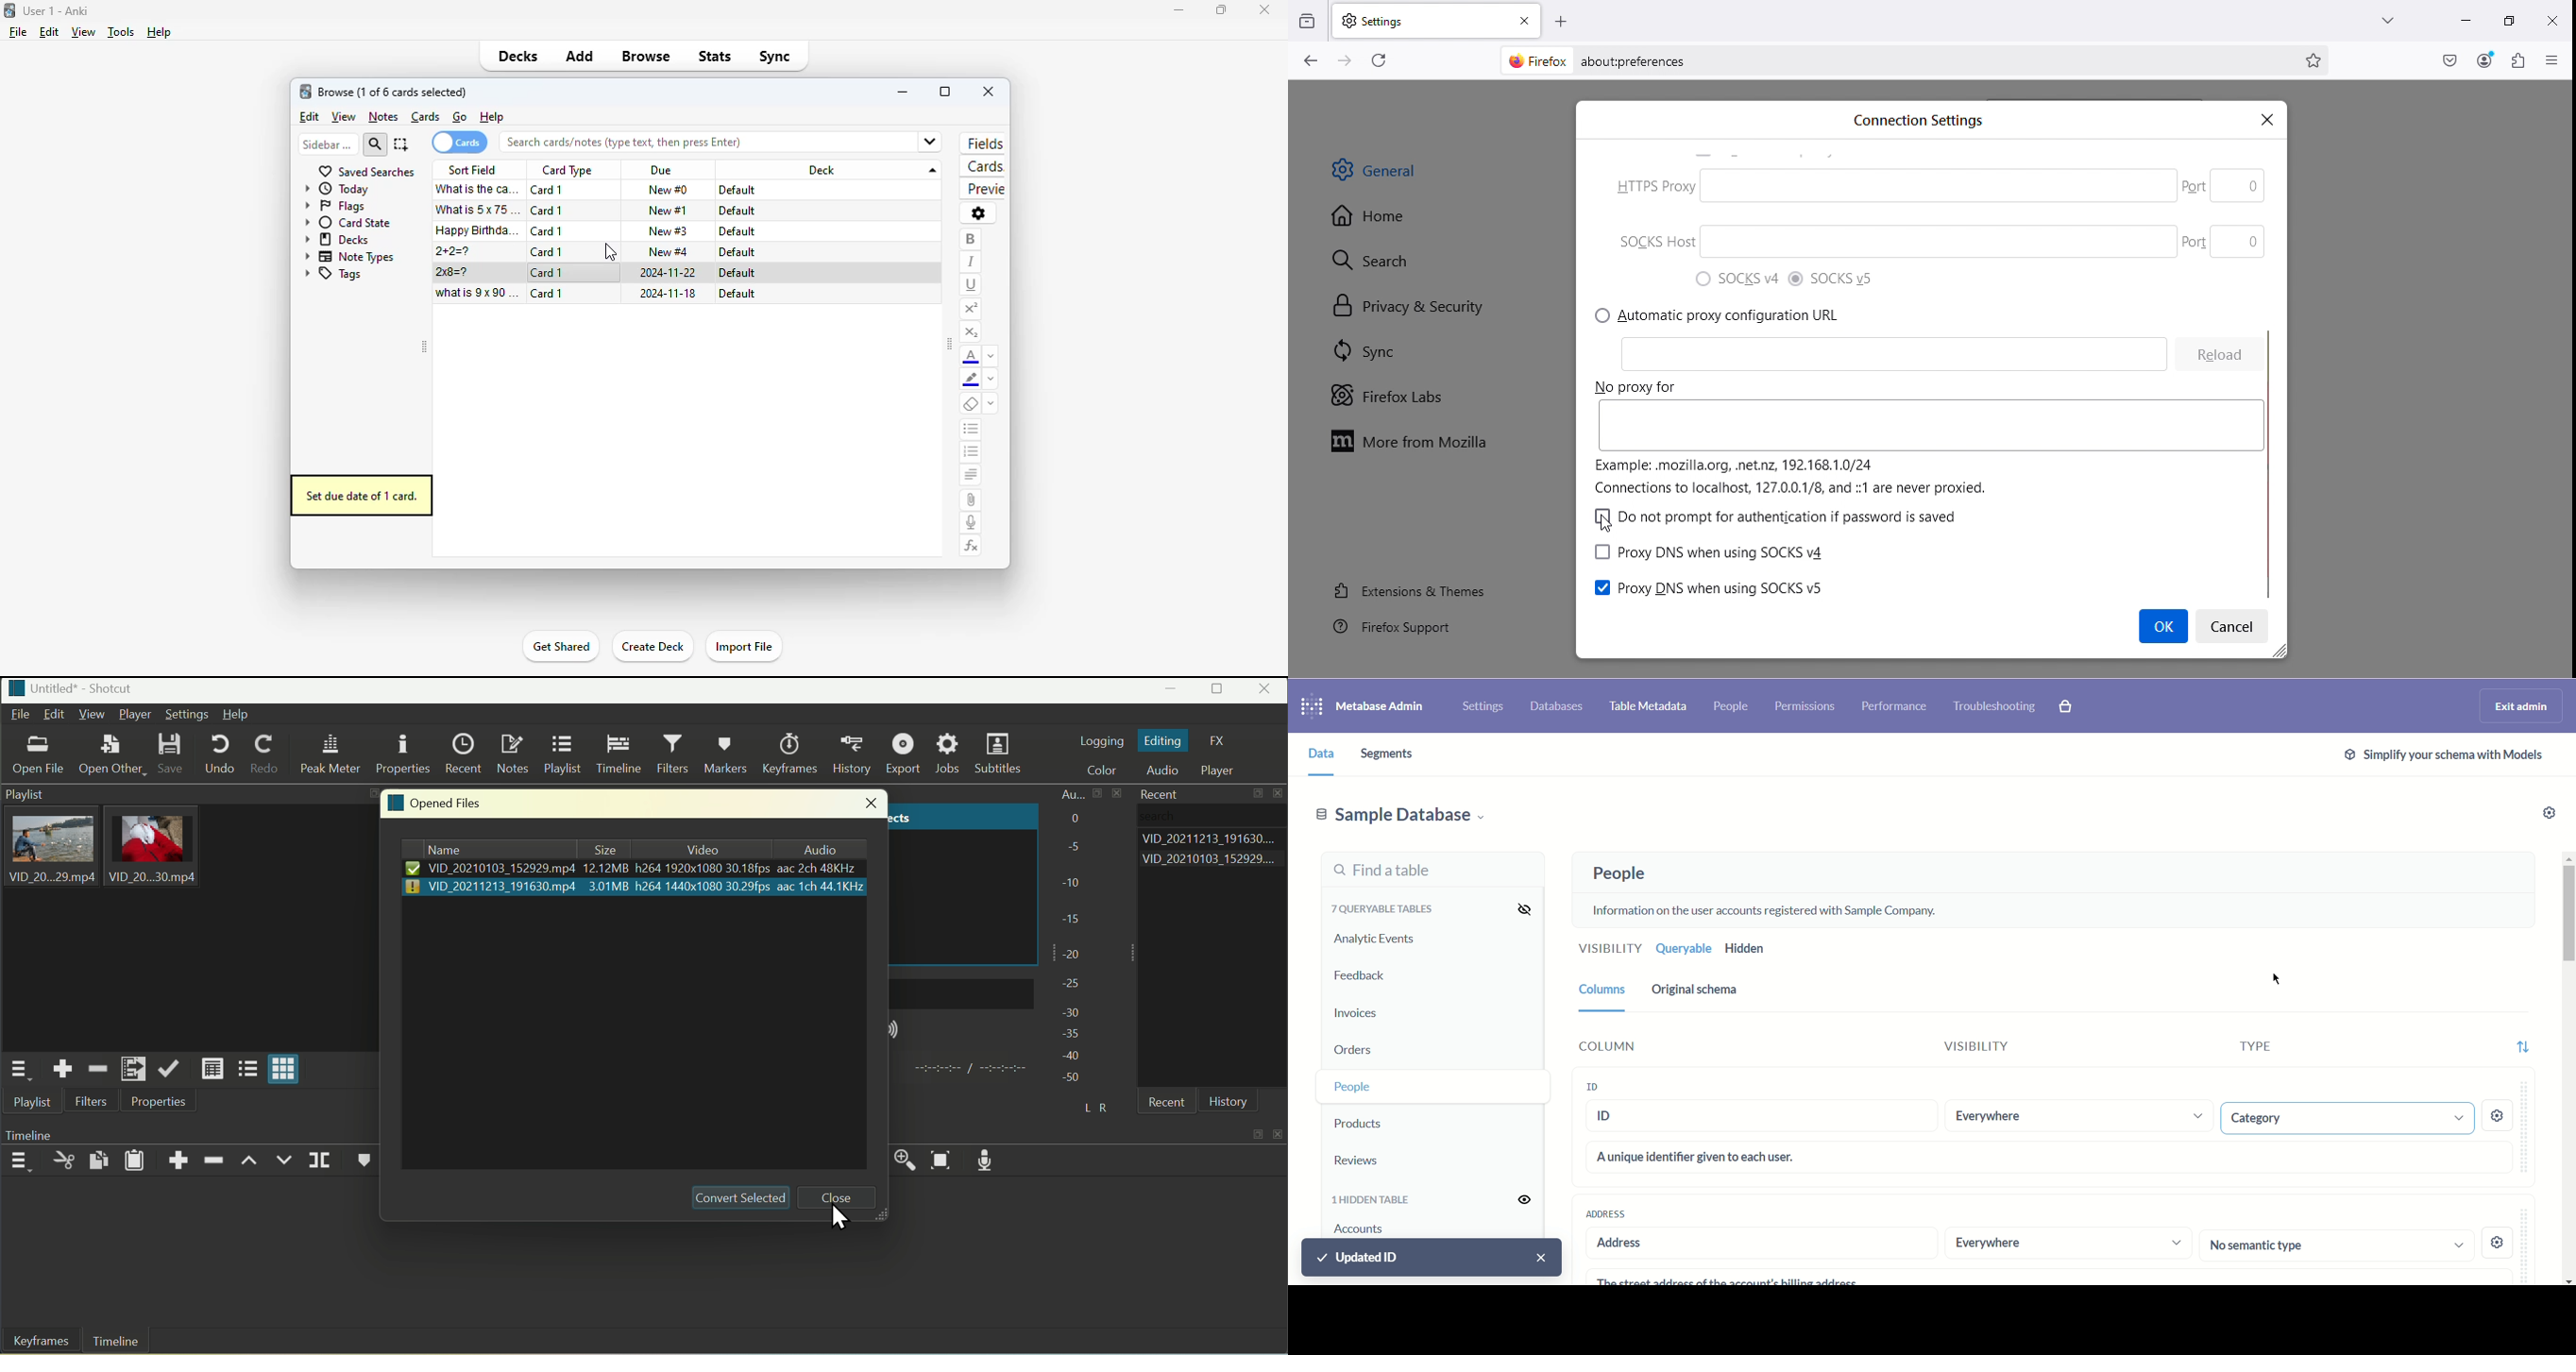 This screenshot has width=2576, height=1372. What do you see at coordinates (348, 223) in the screenshot?
I see `card state` at bounding box center [348, 223].